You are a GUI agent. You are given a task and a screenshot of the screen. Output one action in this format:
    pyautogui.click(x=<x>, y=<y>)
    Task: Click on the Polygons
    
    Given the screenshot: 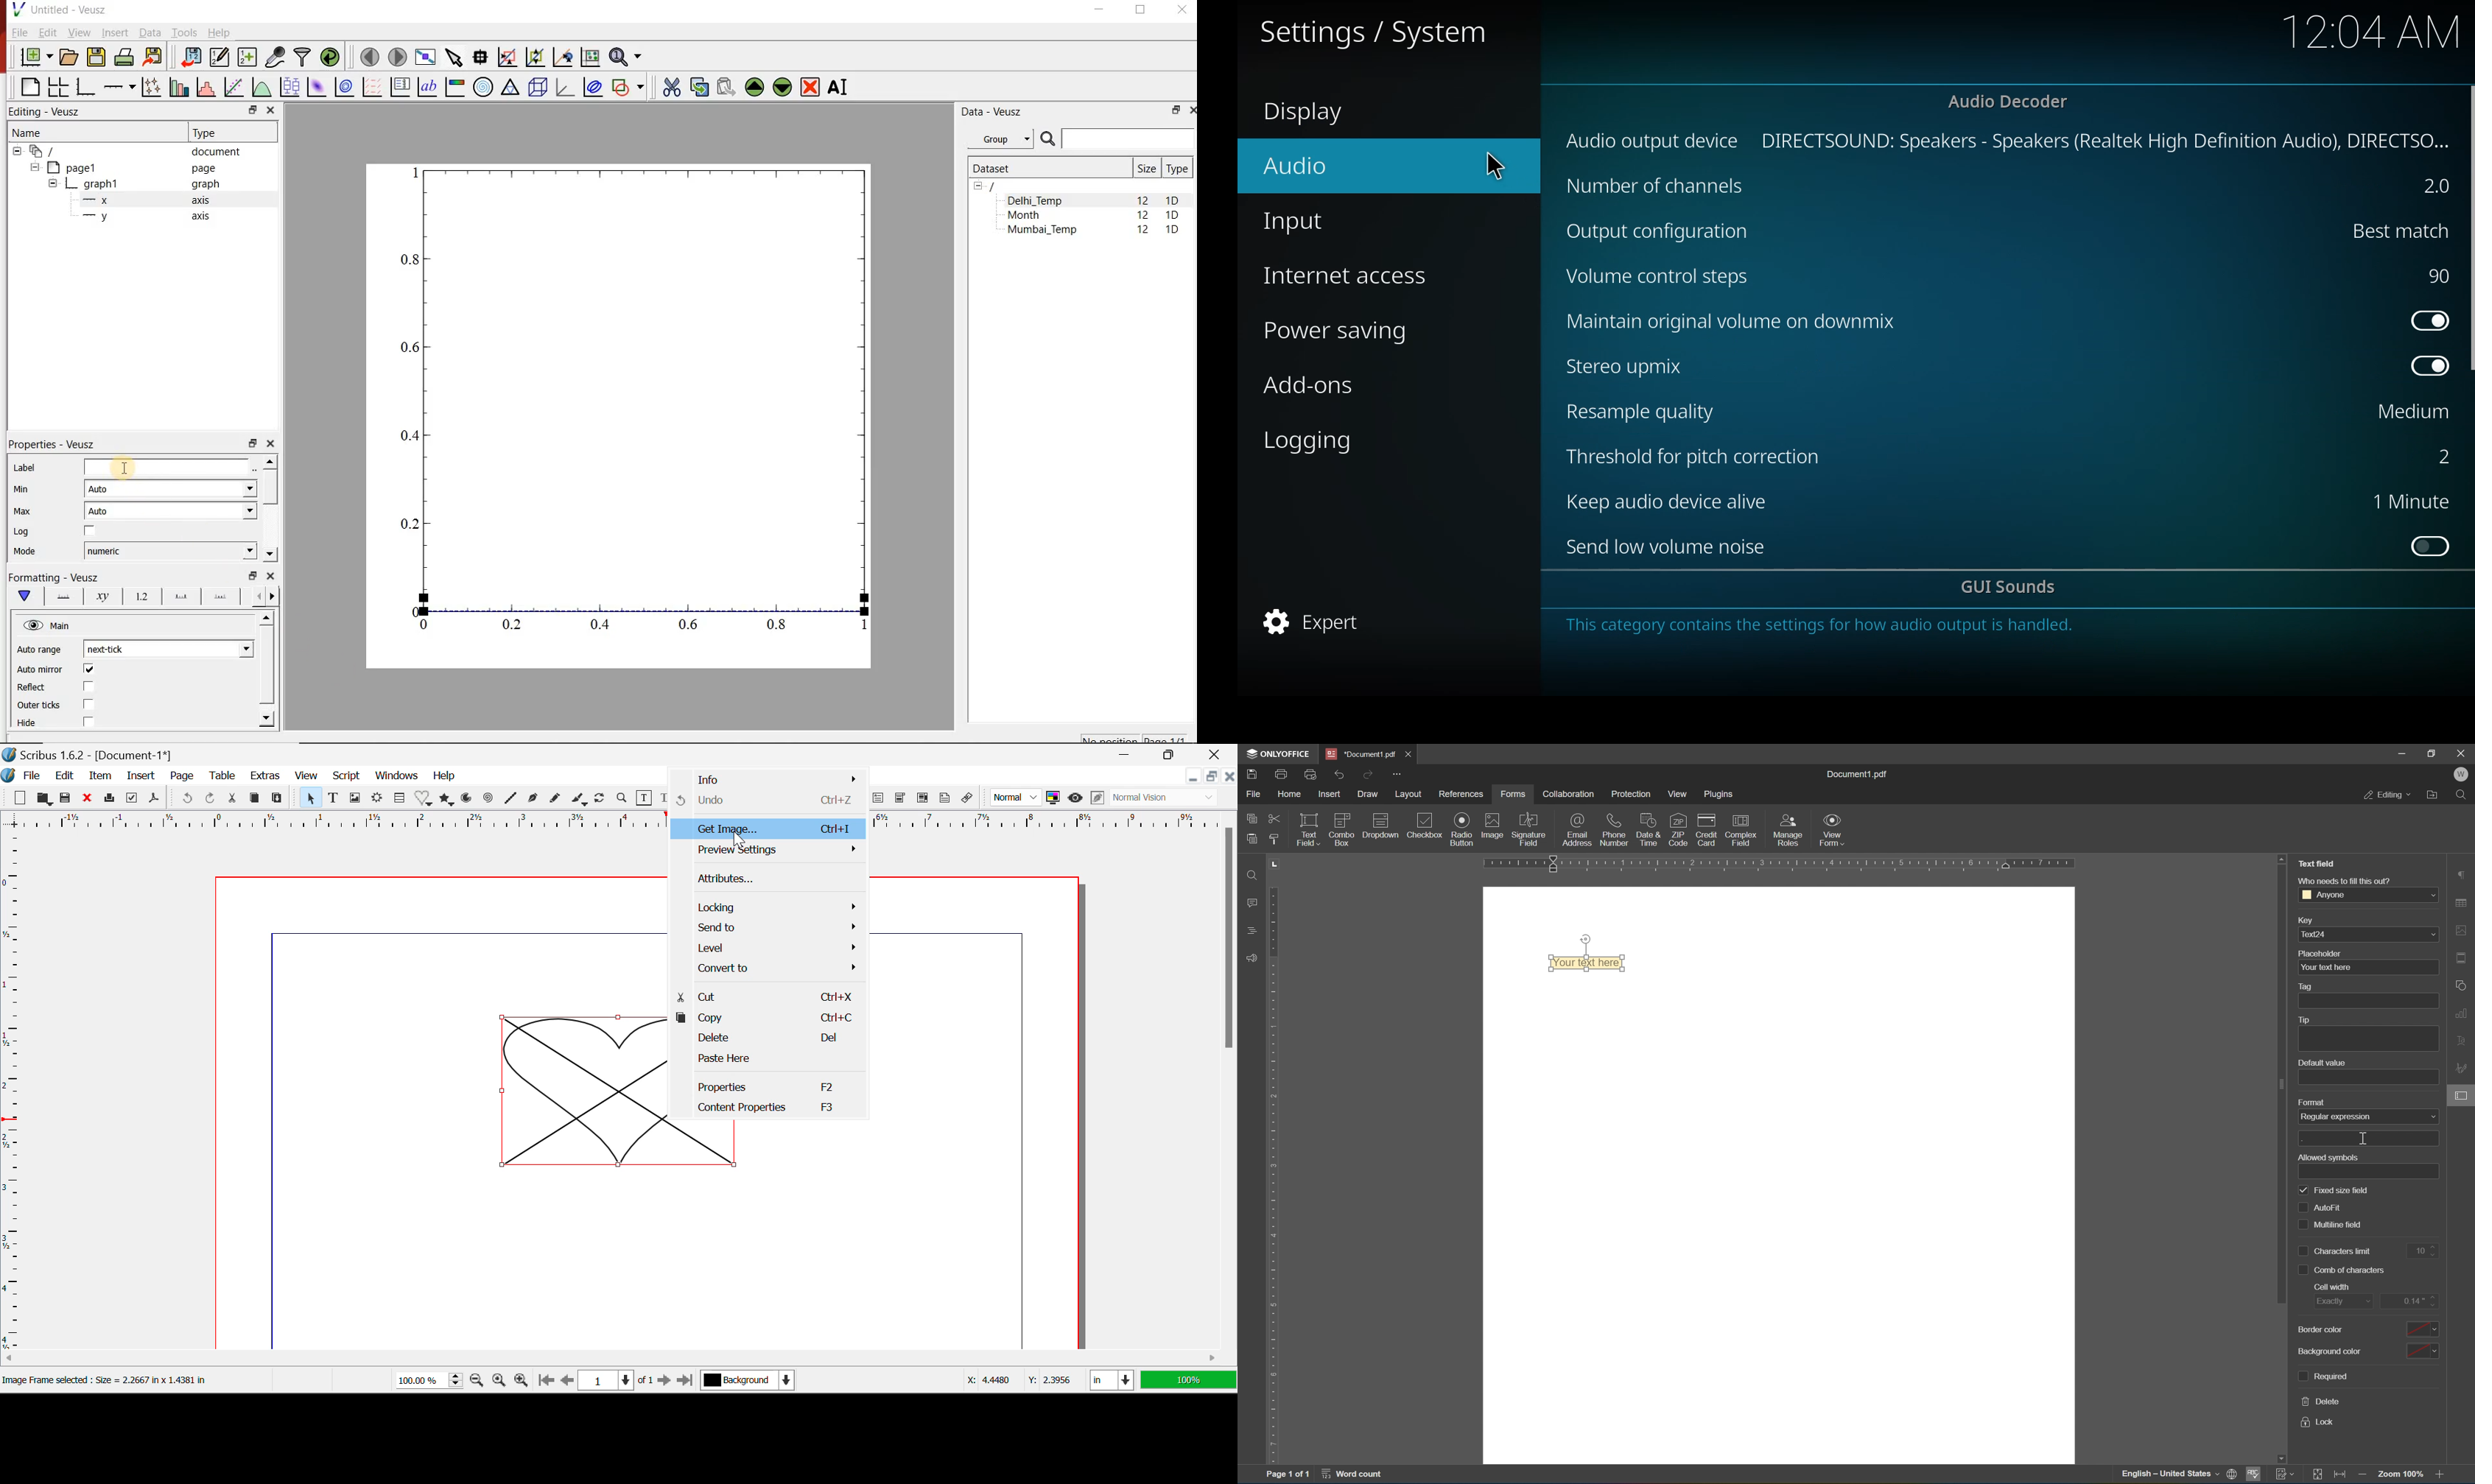 What is the action you would take?
    pyautogui.click(x=447, y=800)
    